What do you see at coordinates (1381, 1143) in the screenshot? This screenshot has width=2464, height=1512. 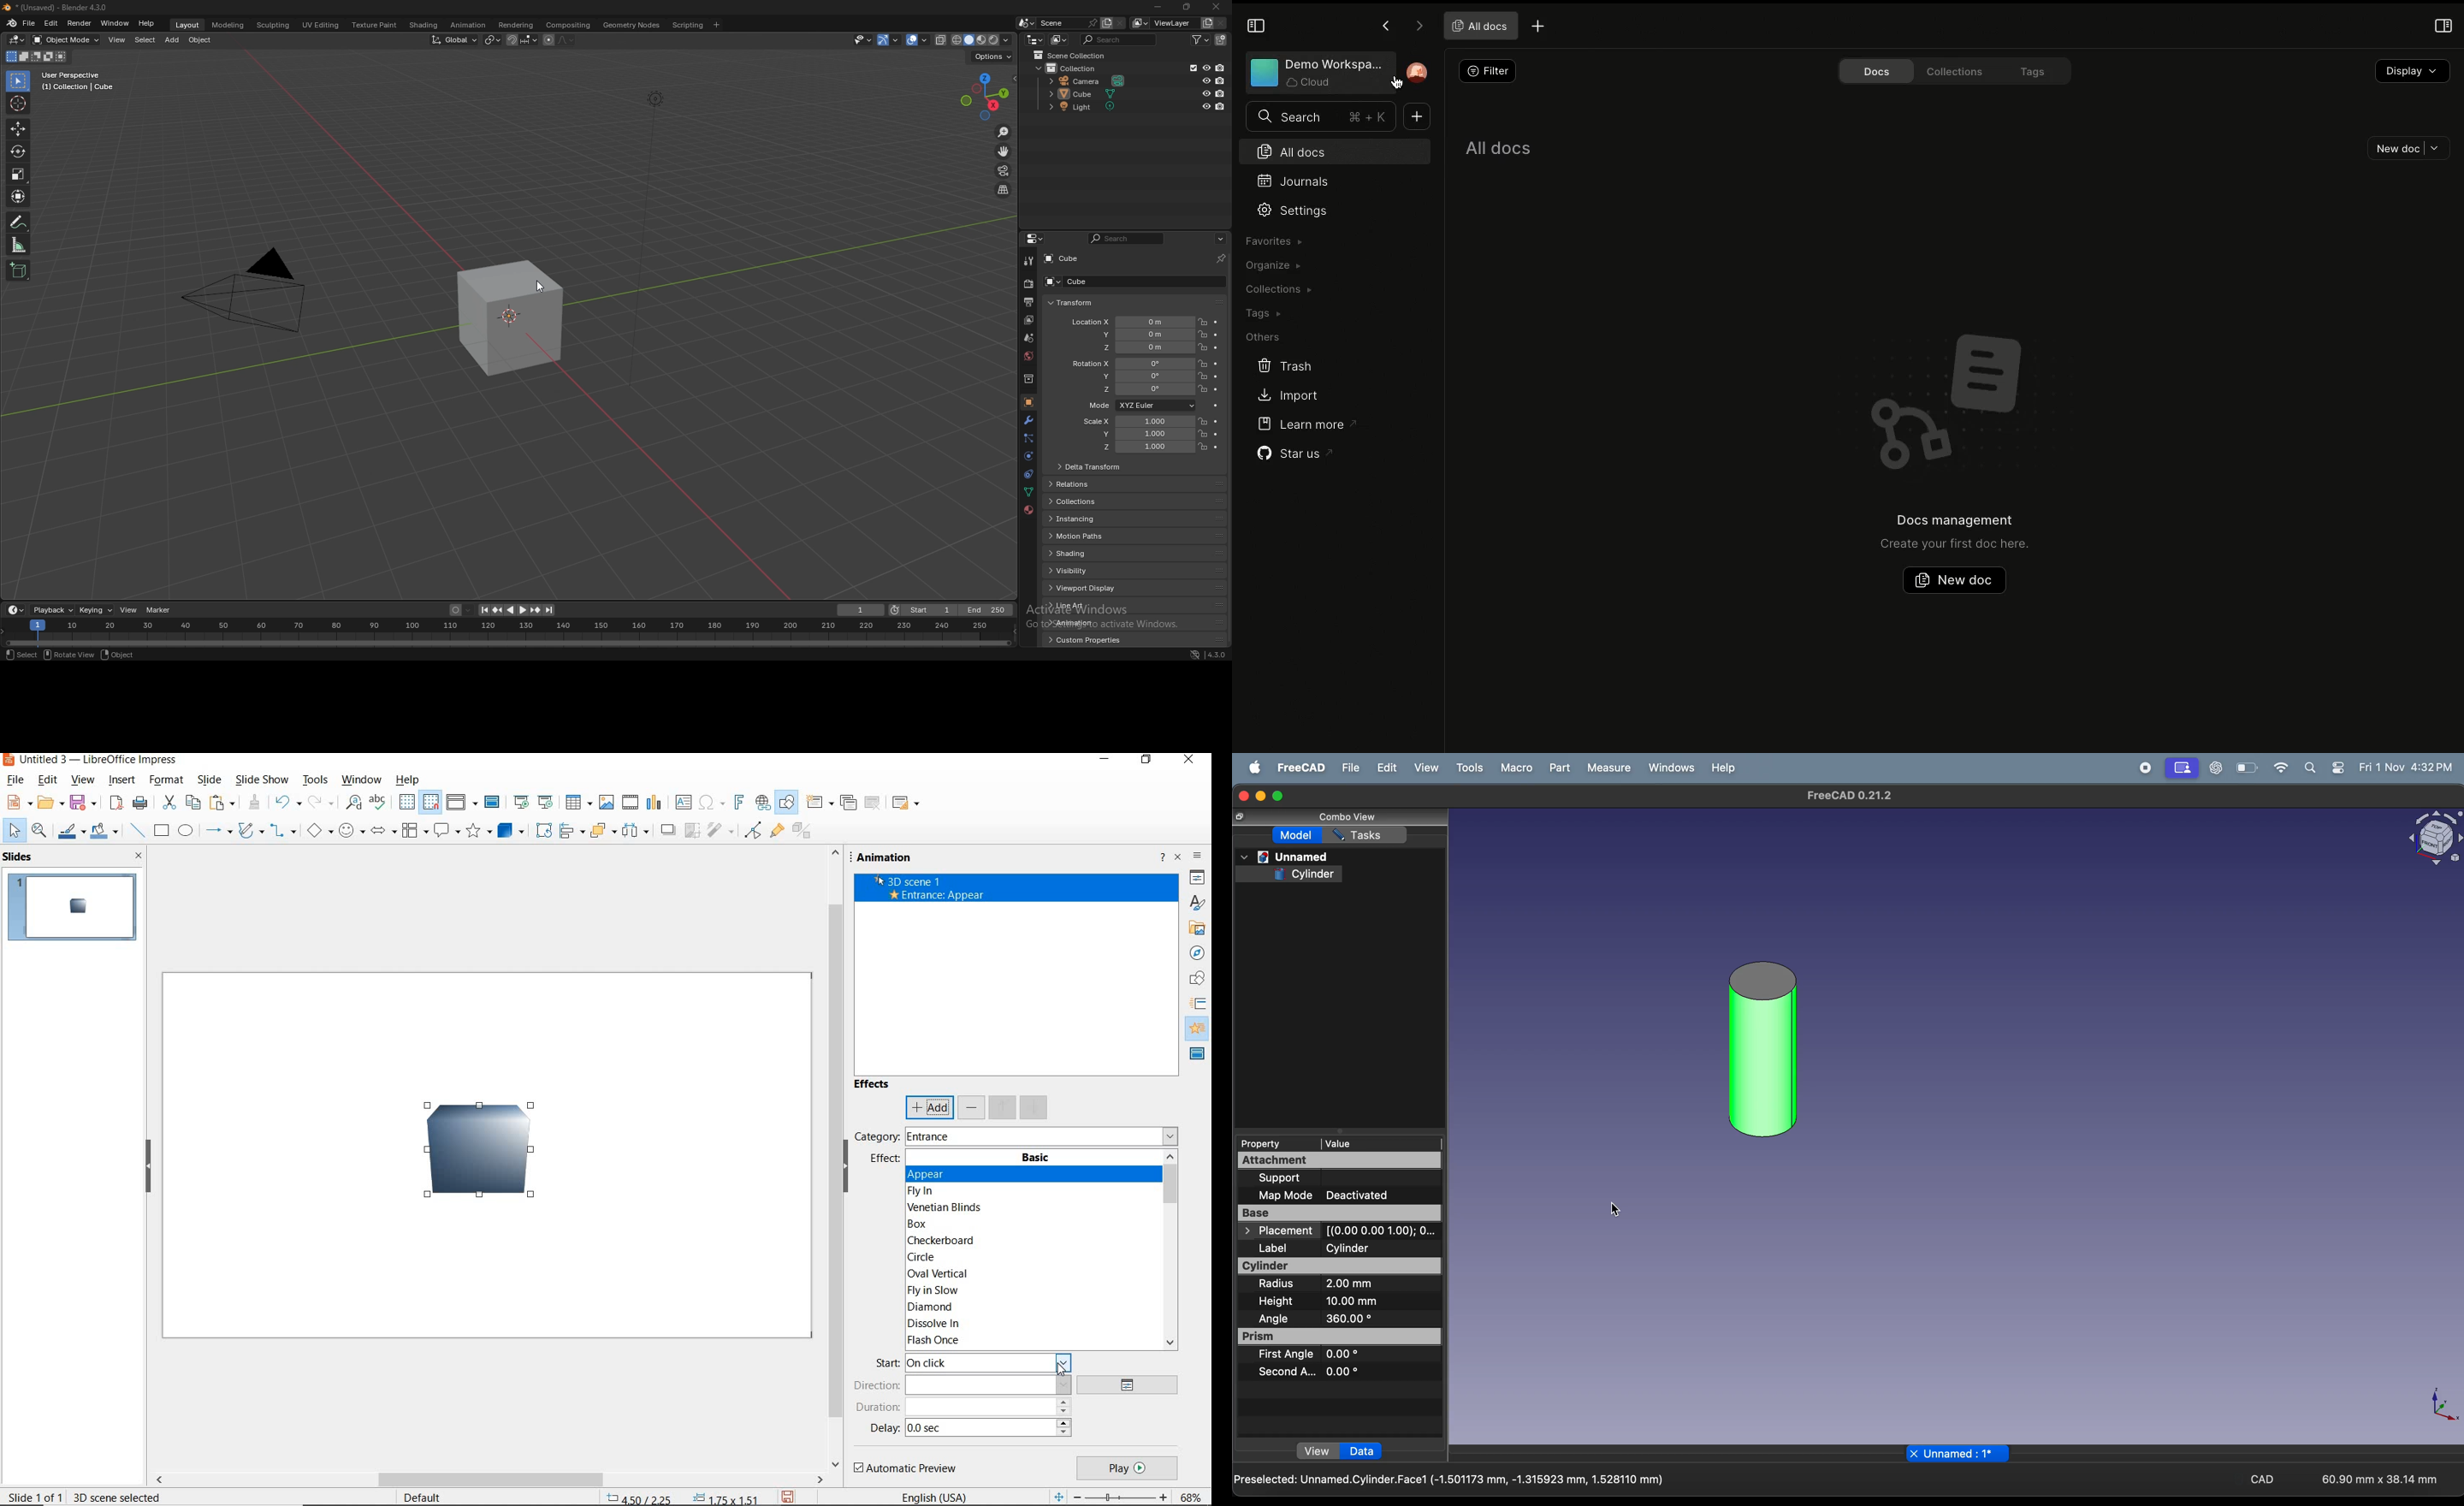 I see `value` at bounding box center [1381, 1143].